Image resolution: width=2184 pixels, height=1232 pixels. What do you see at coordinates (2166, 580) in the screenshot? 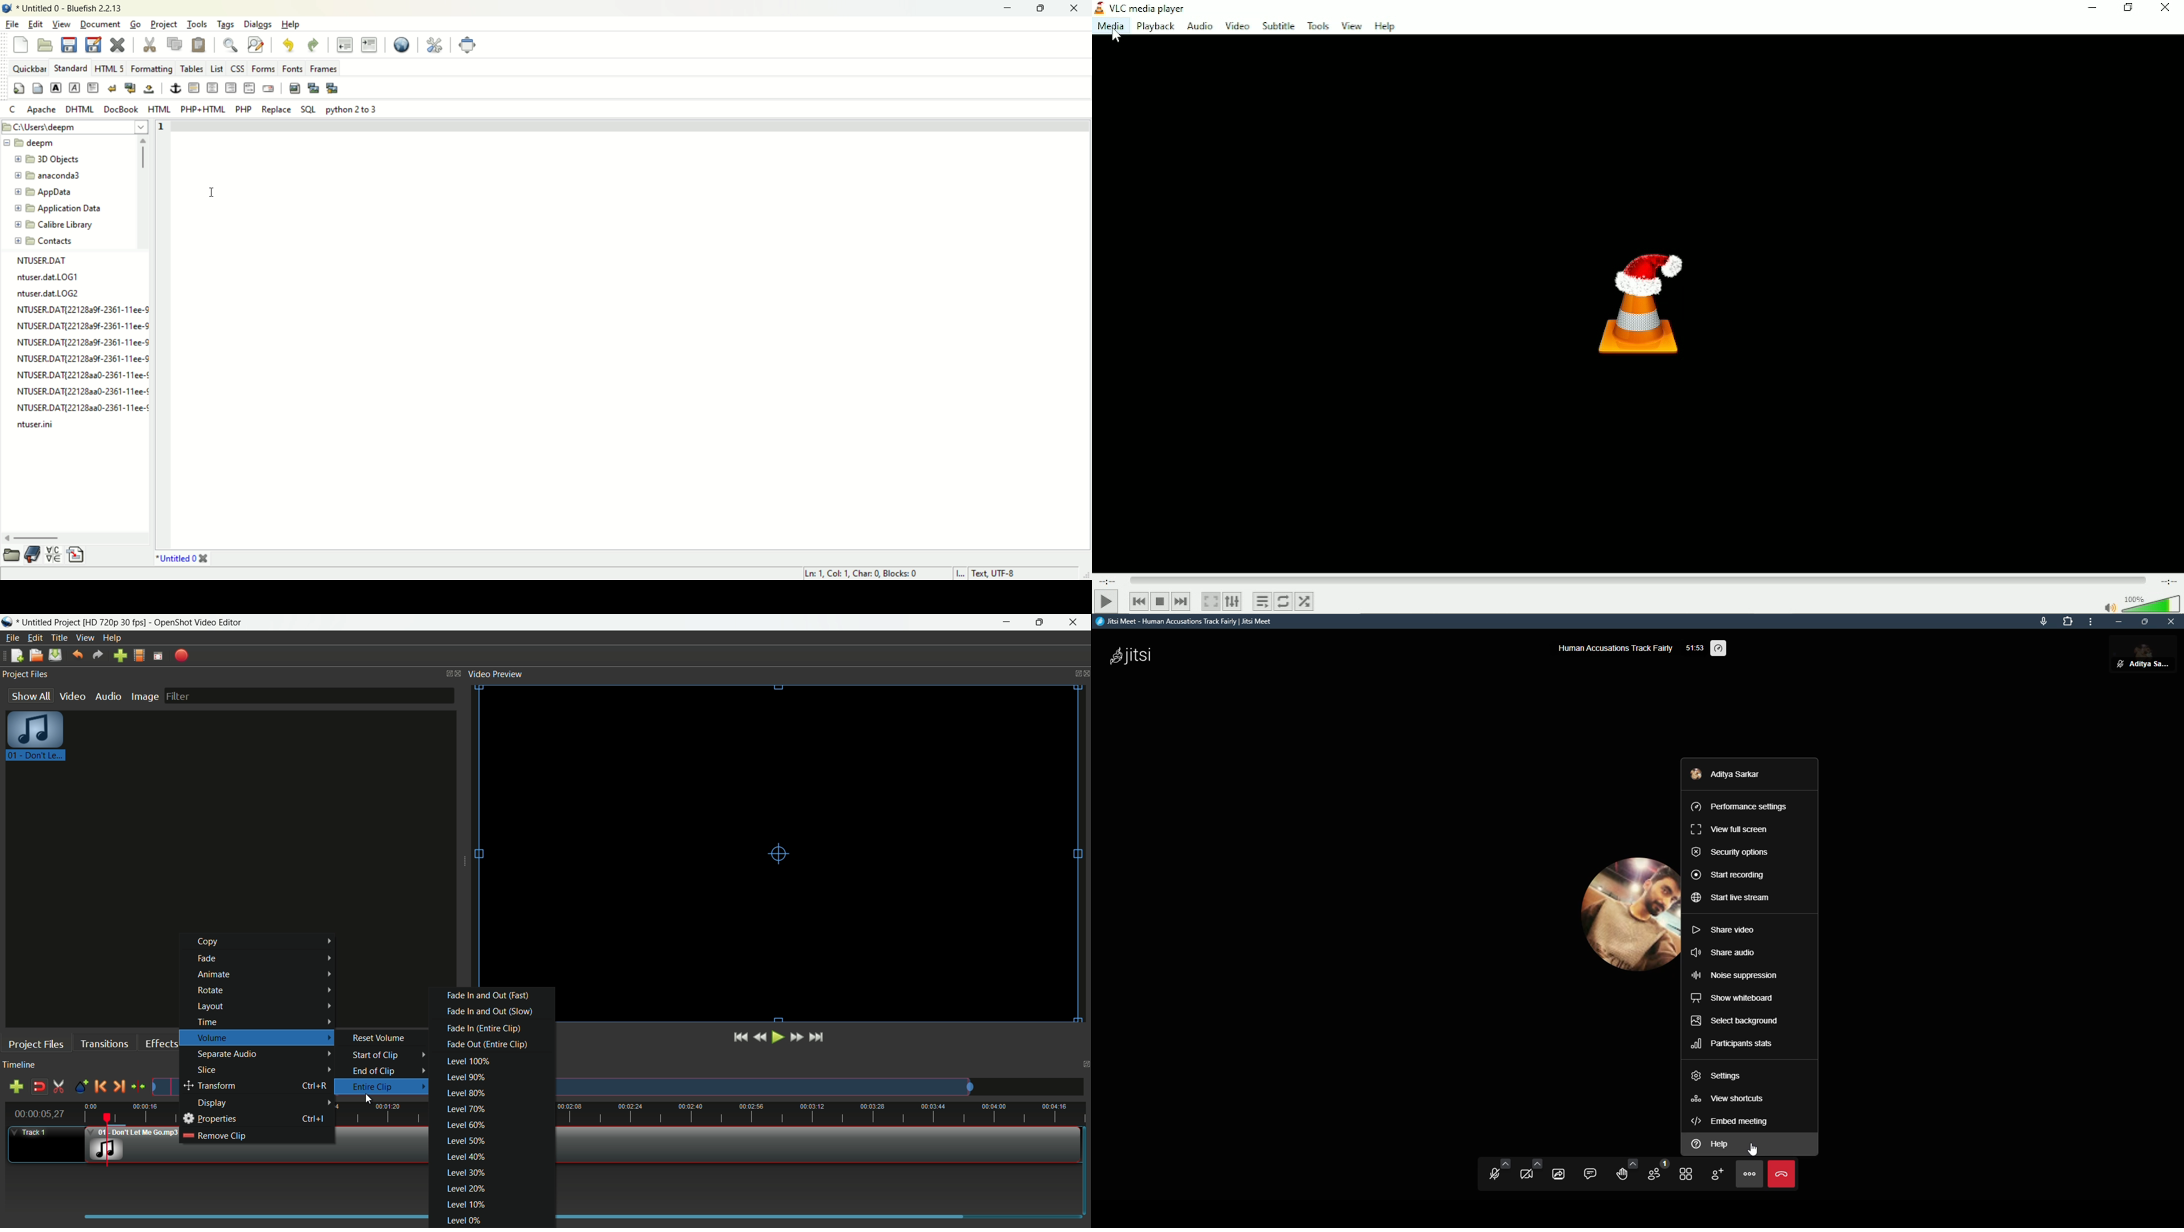
I see `Total duration` at bounding box center [2166, 580].